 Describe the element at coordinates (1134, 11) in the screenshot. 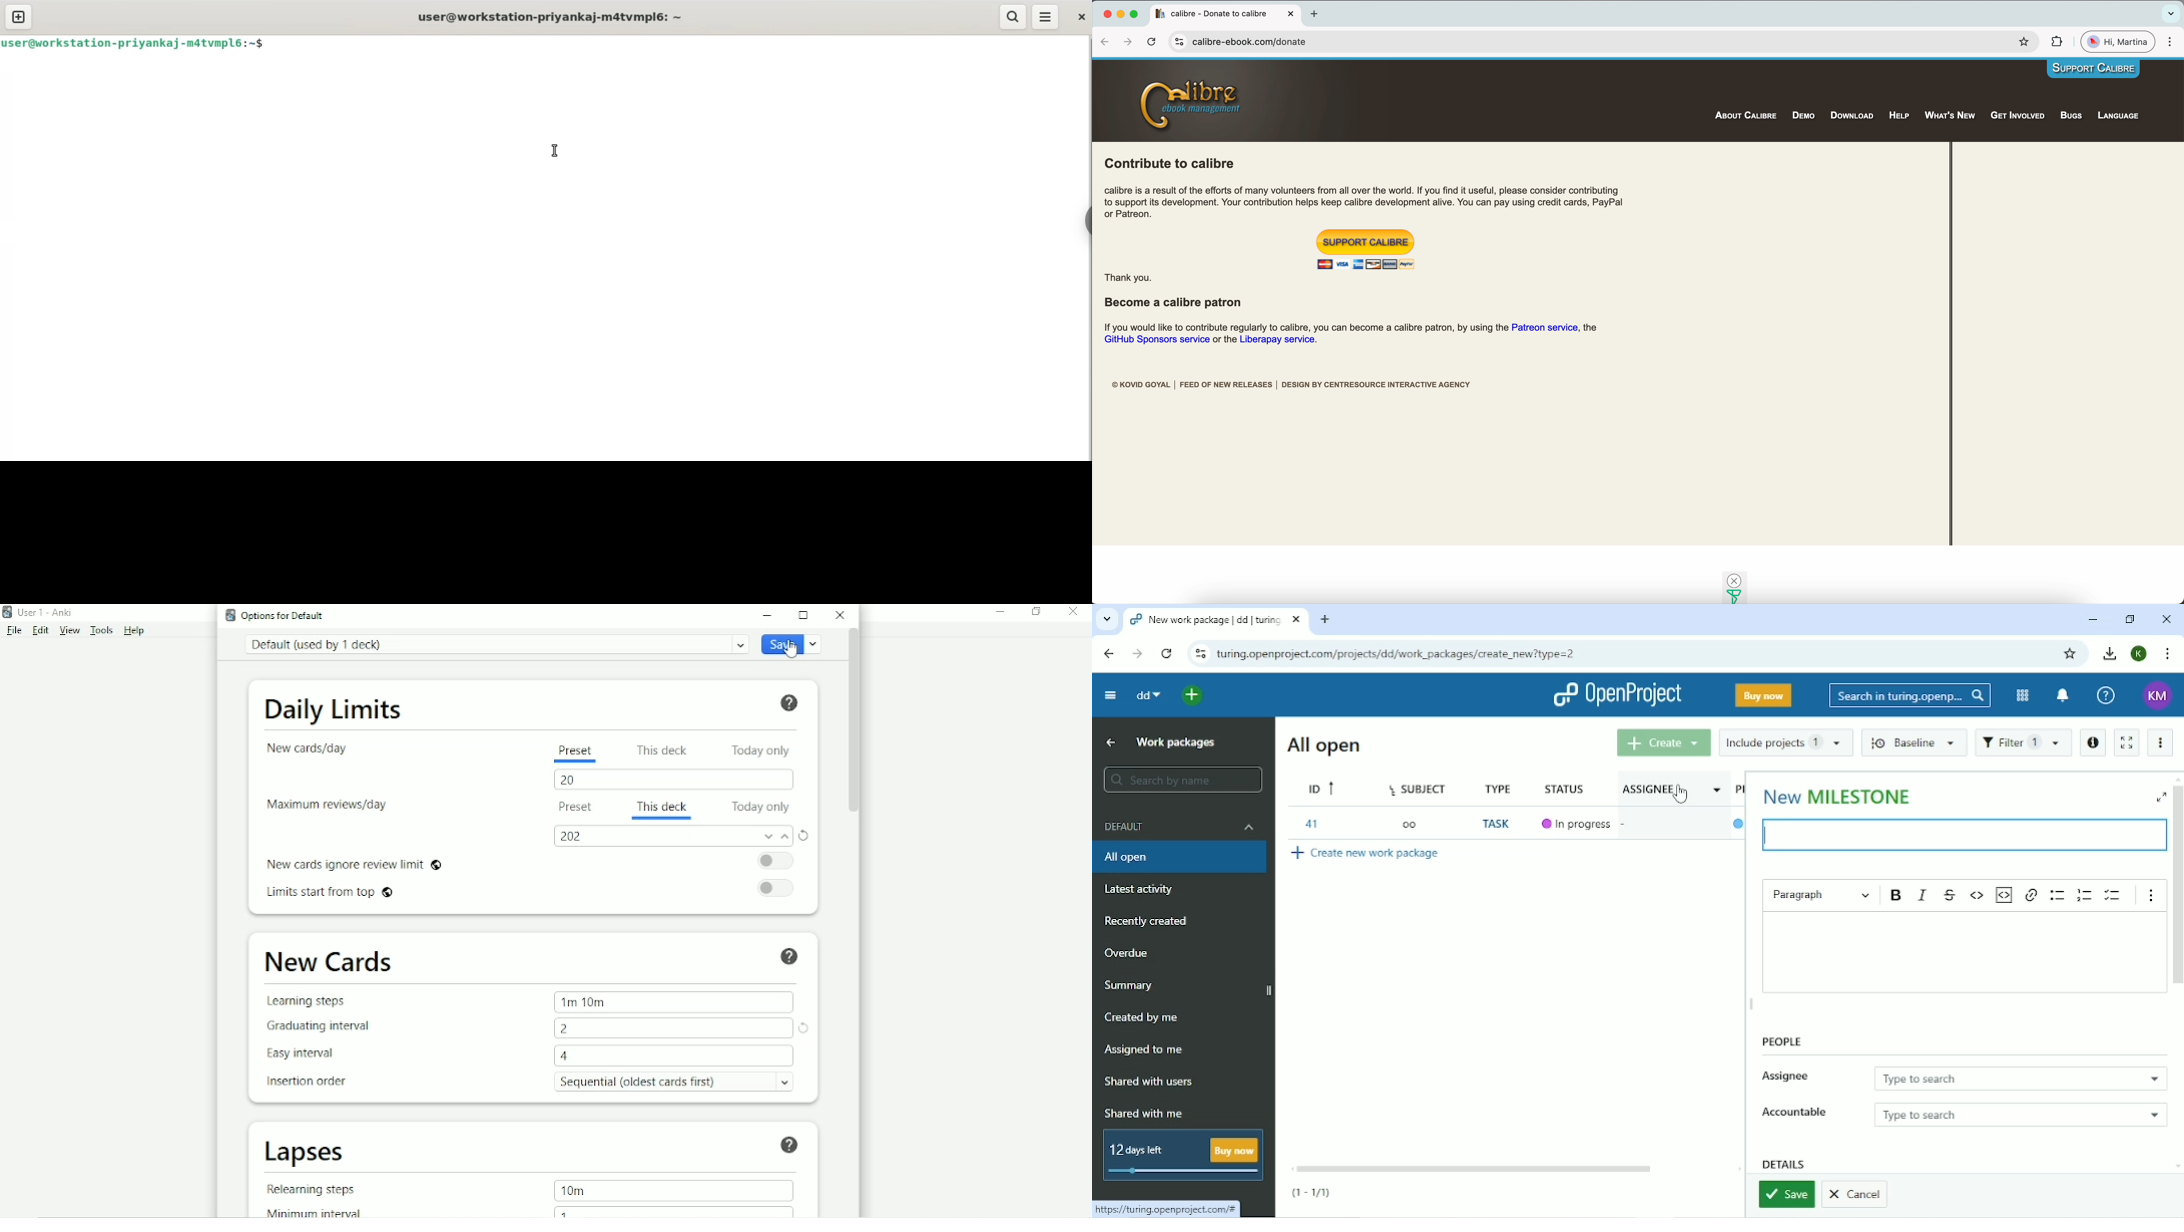

I see `maximize` at that location.